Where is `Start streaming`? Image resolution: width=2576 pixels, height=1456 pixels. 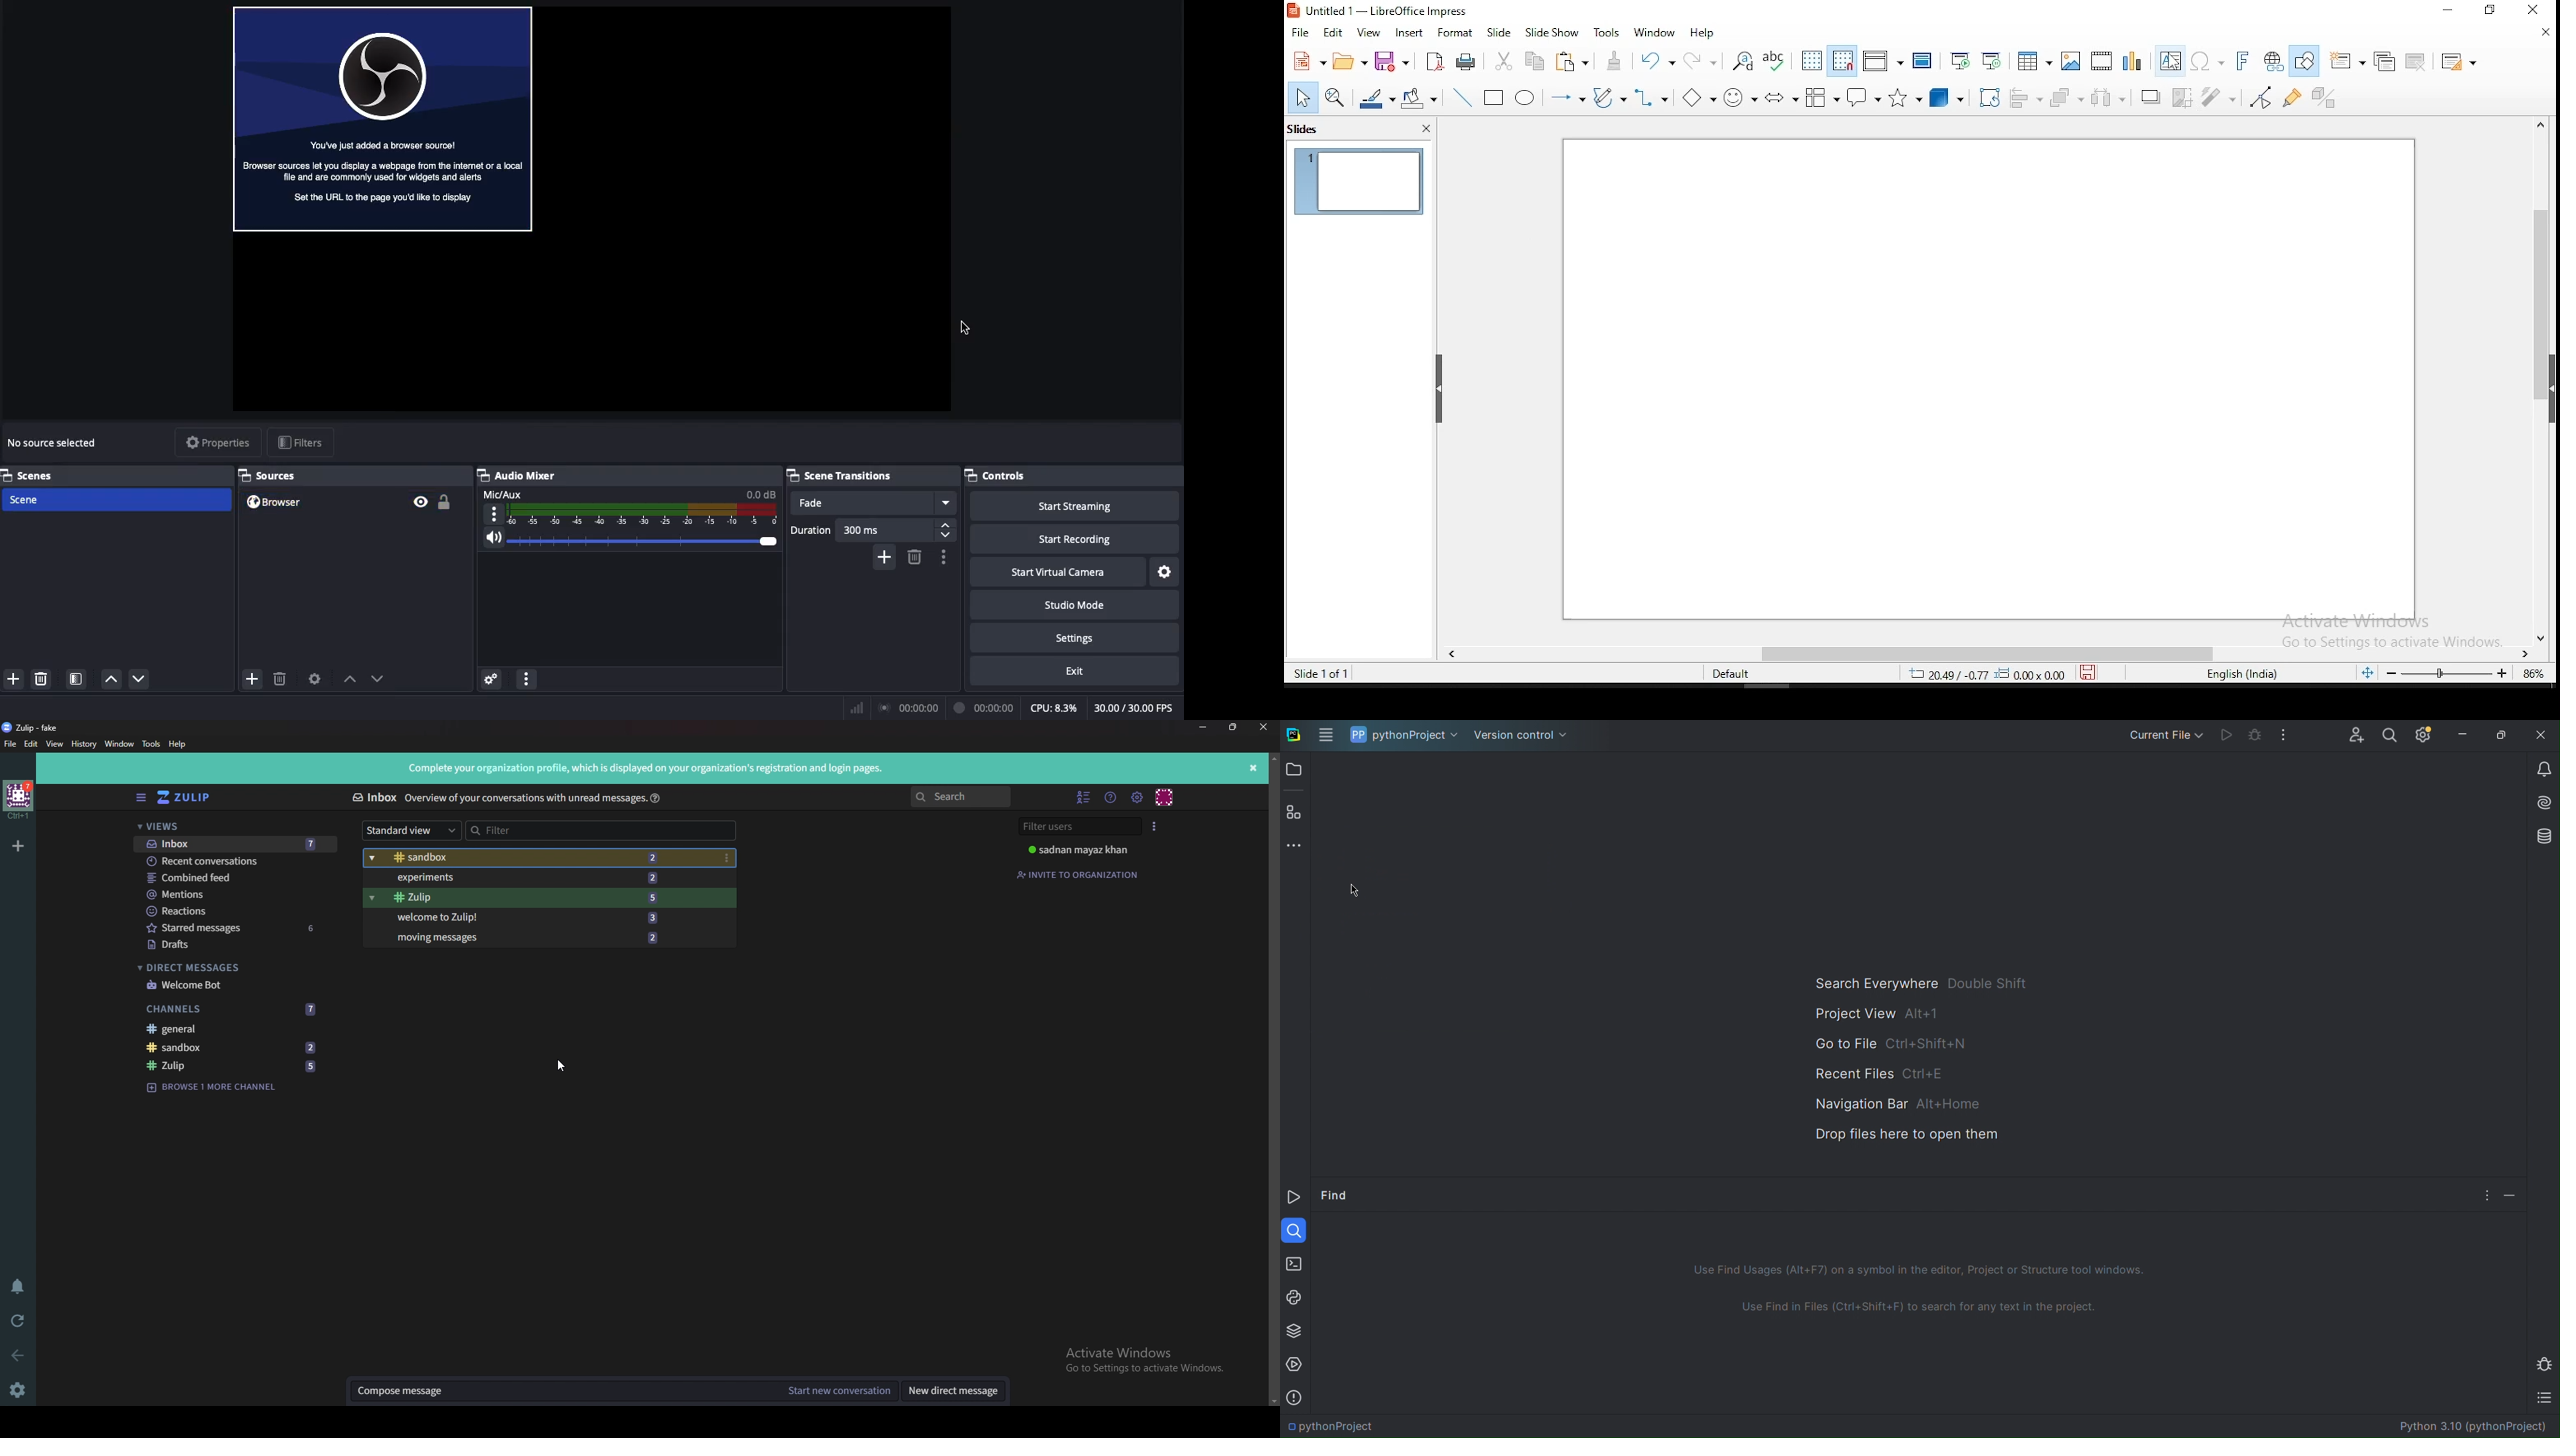
Start streaming is located at coordinates (1081, 503).